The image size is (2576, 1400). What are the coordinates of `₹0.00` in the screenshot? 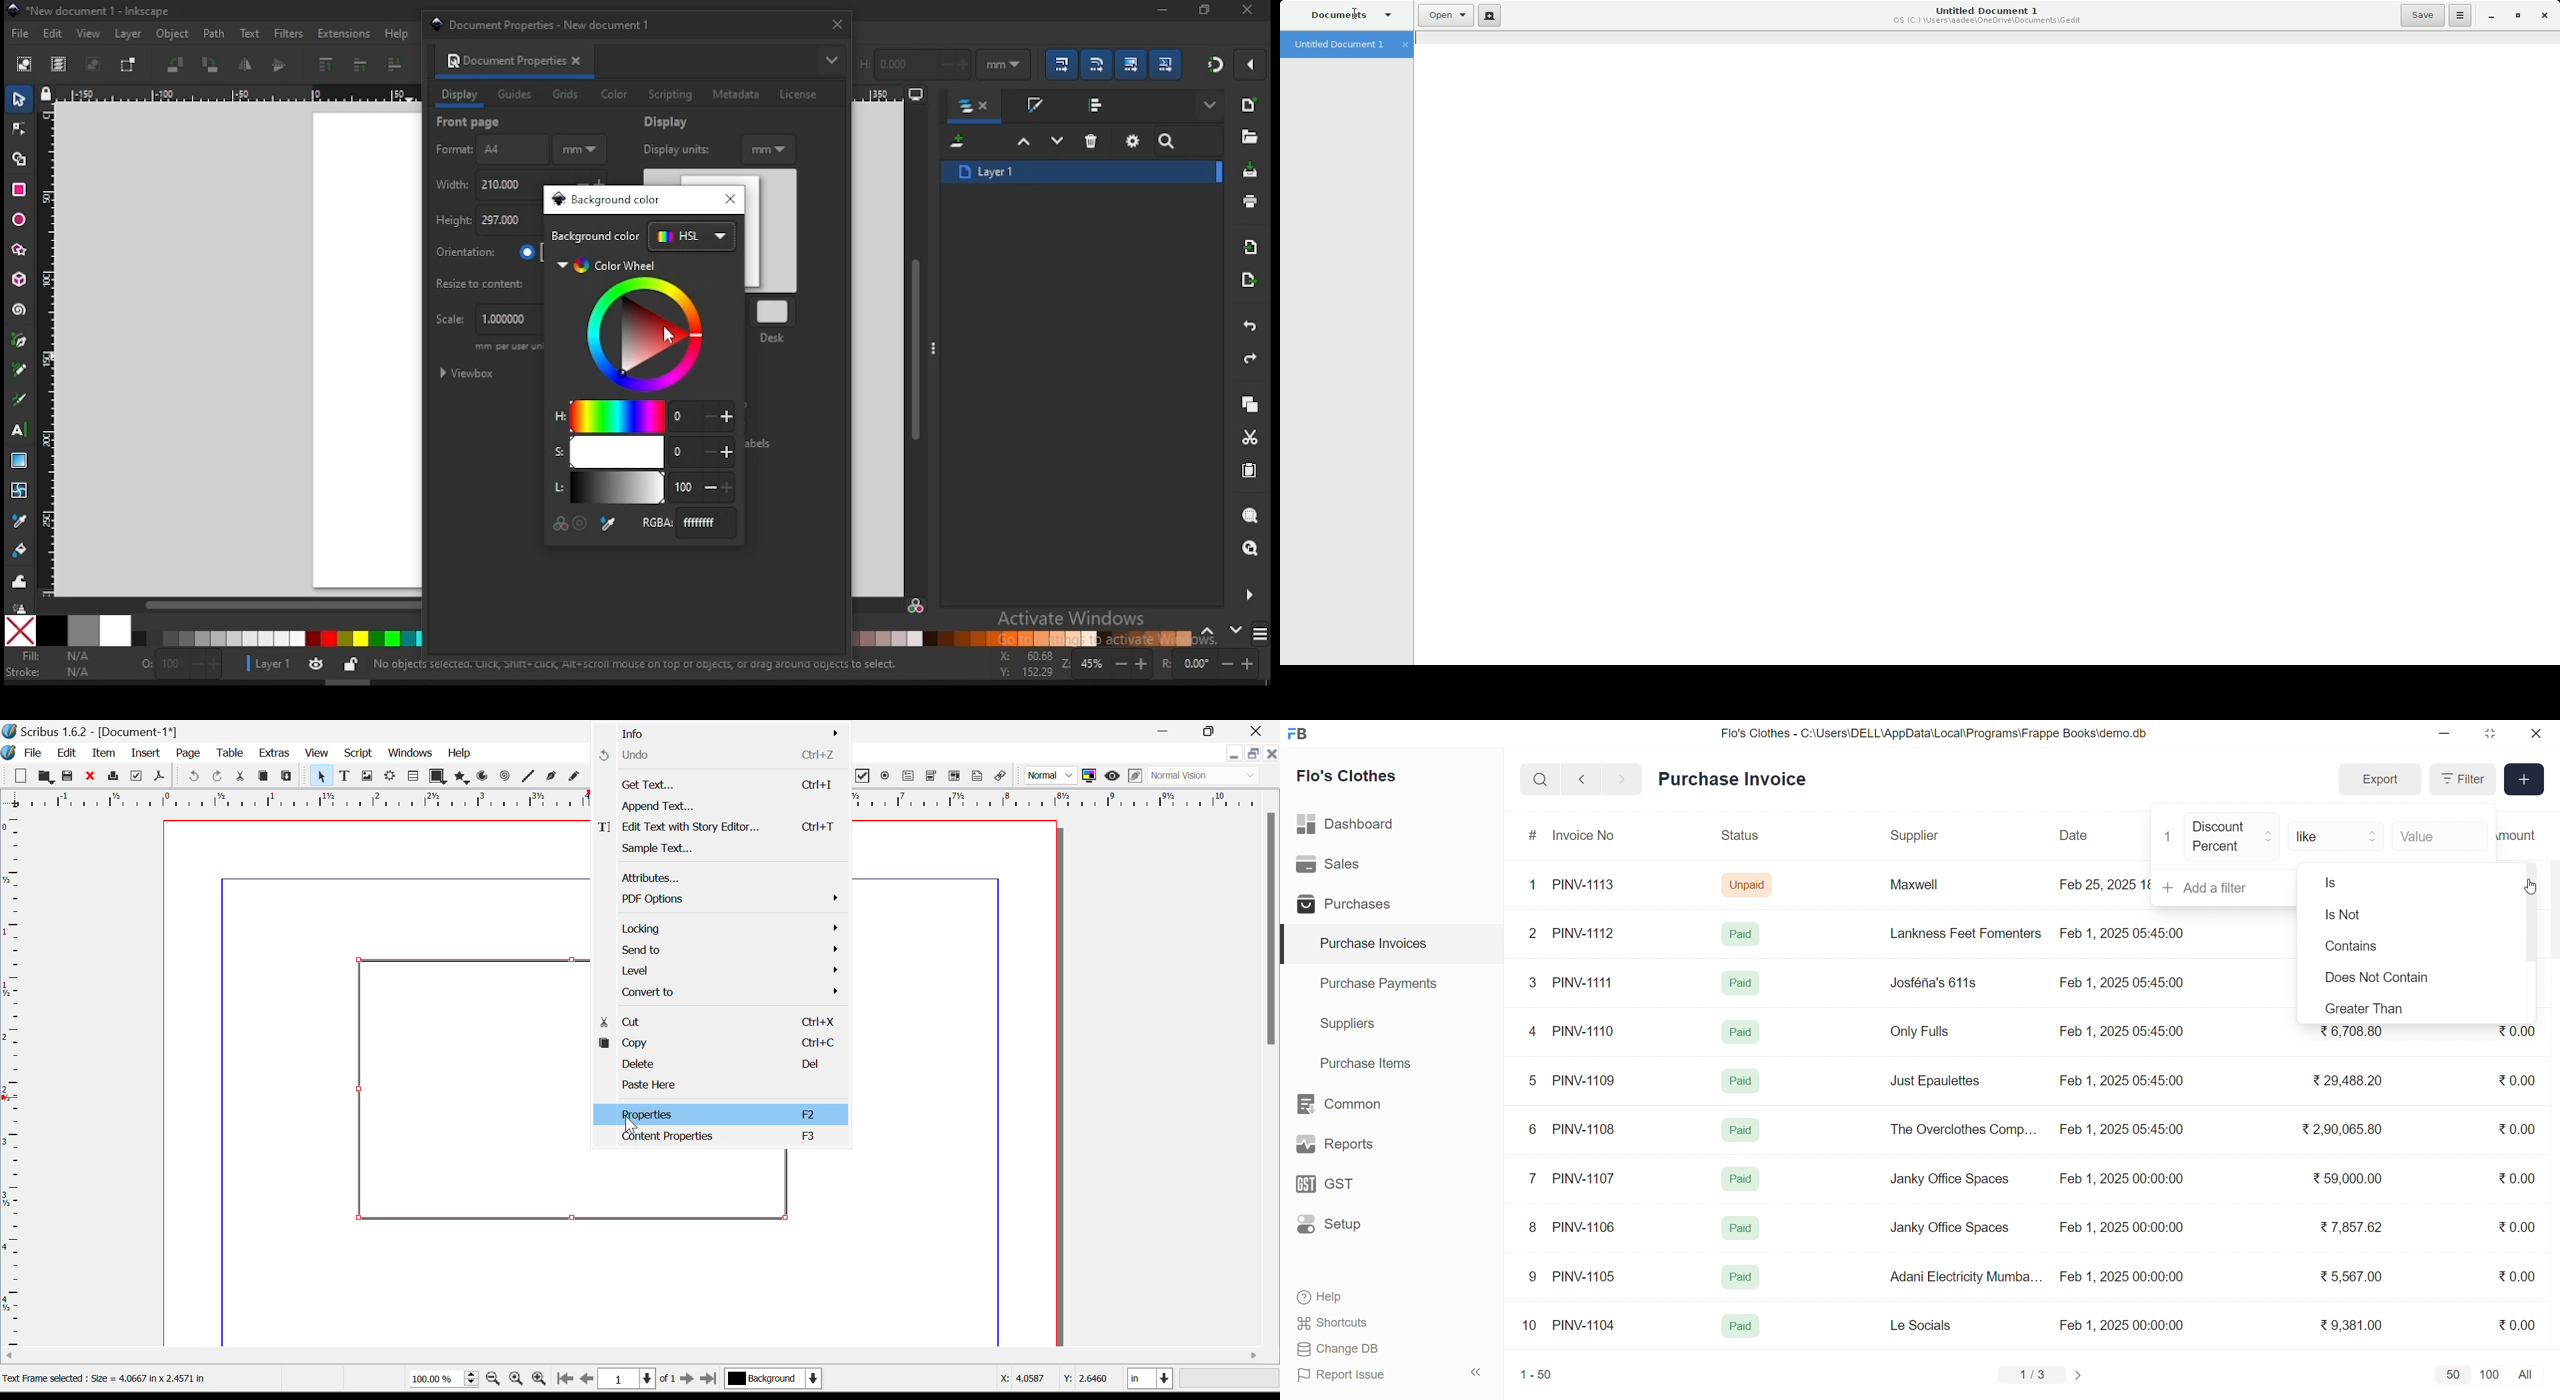 It's located at (2517, 1324).